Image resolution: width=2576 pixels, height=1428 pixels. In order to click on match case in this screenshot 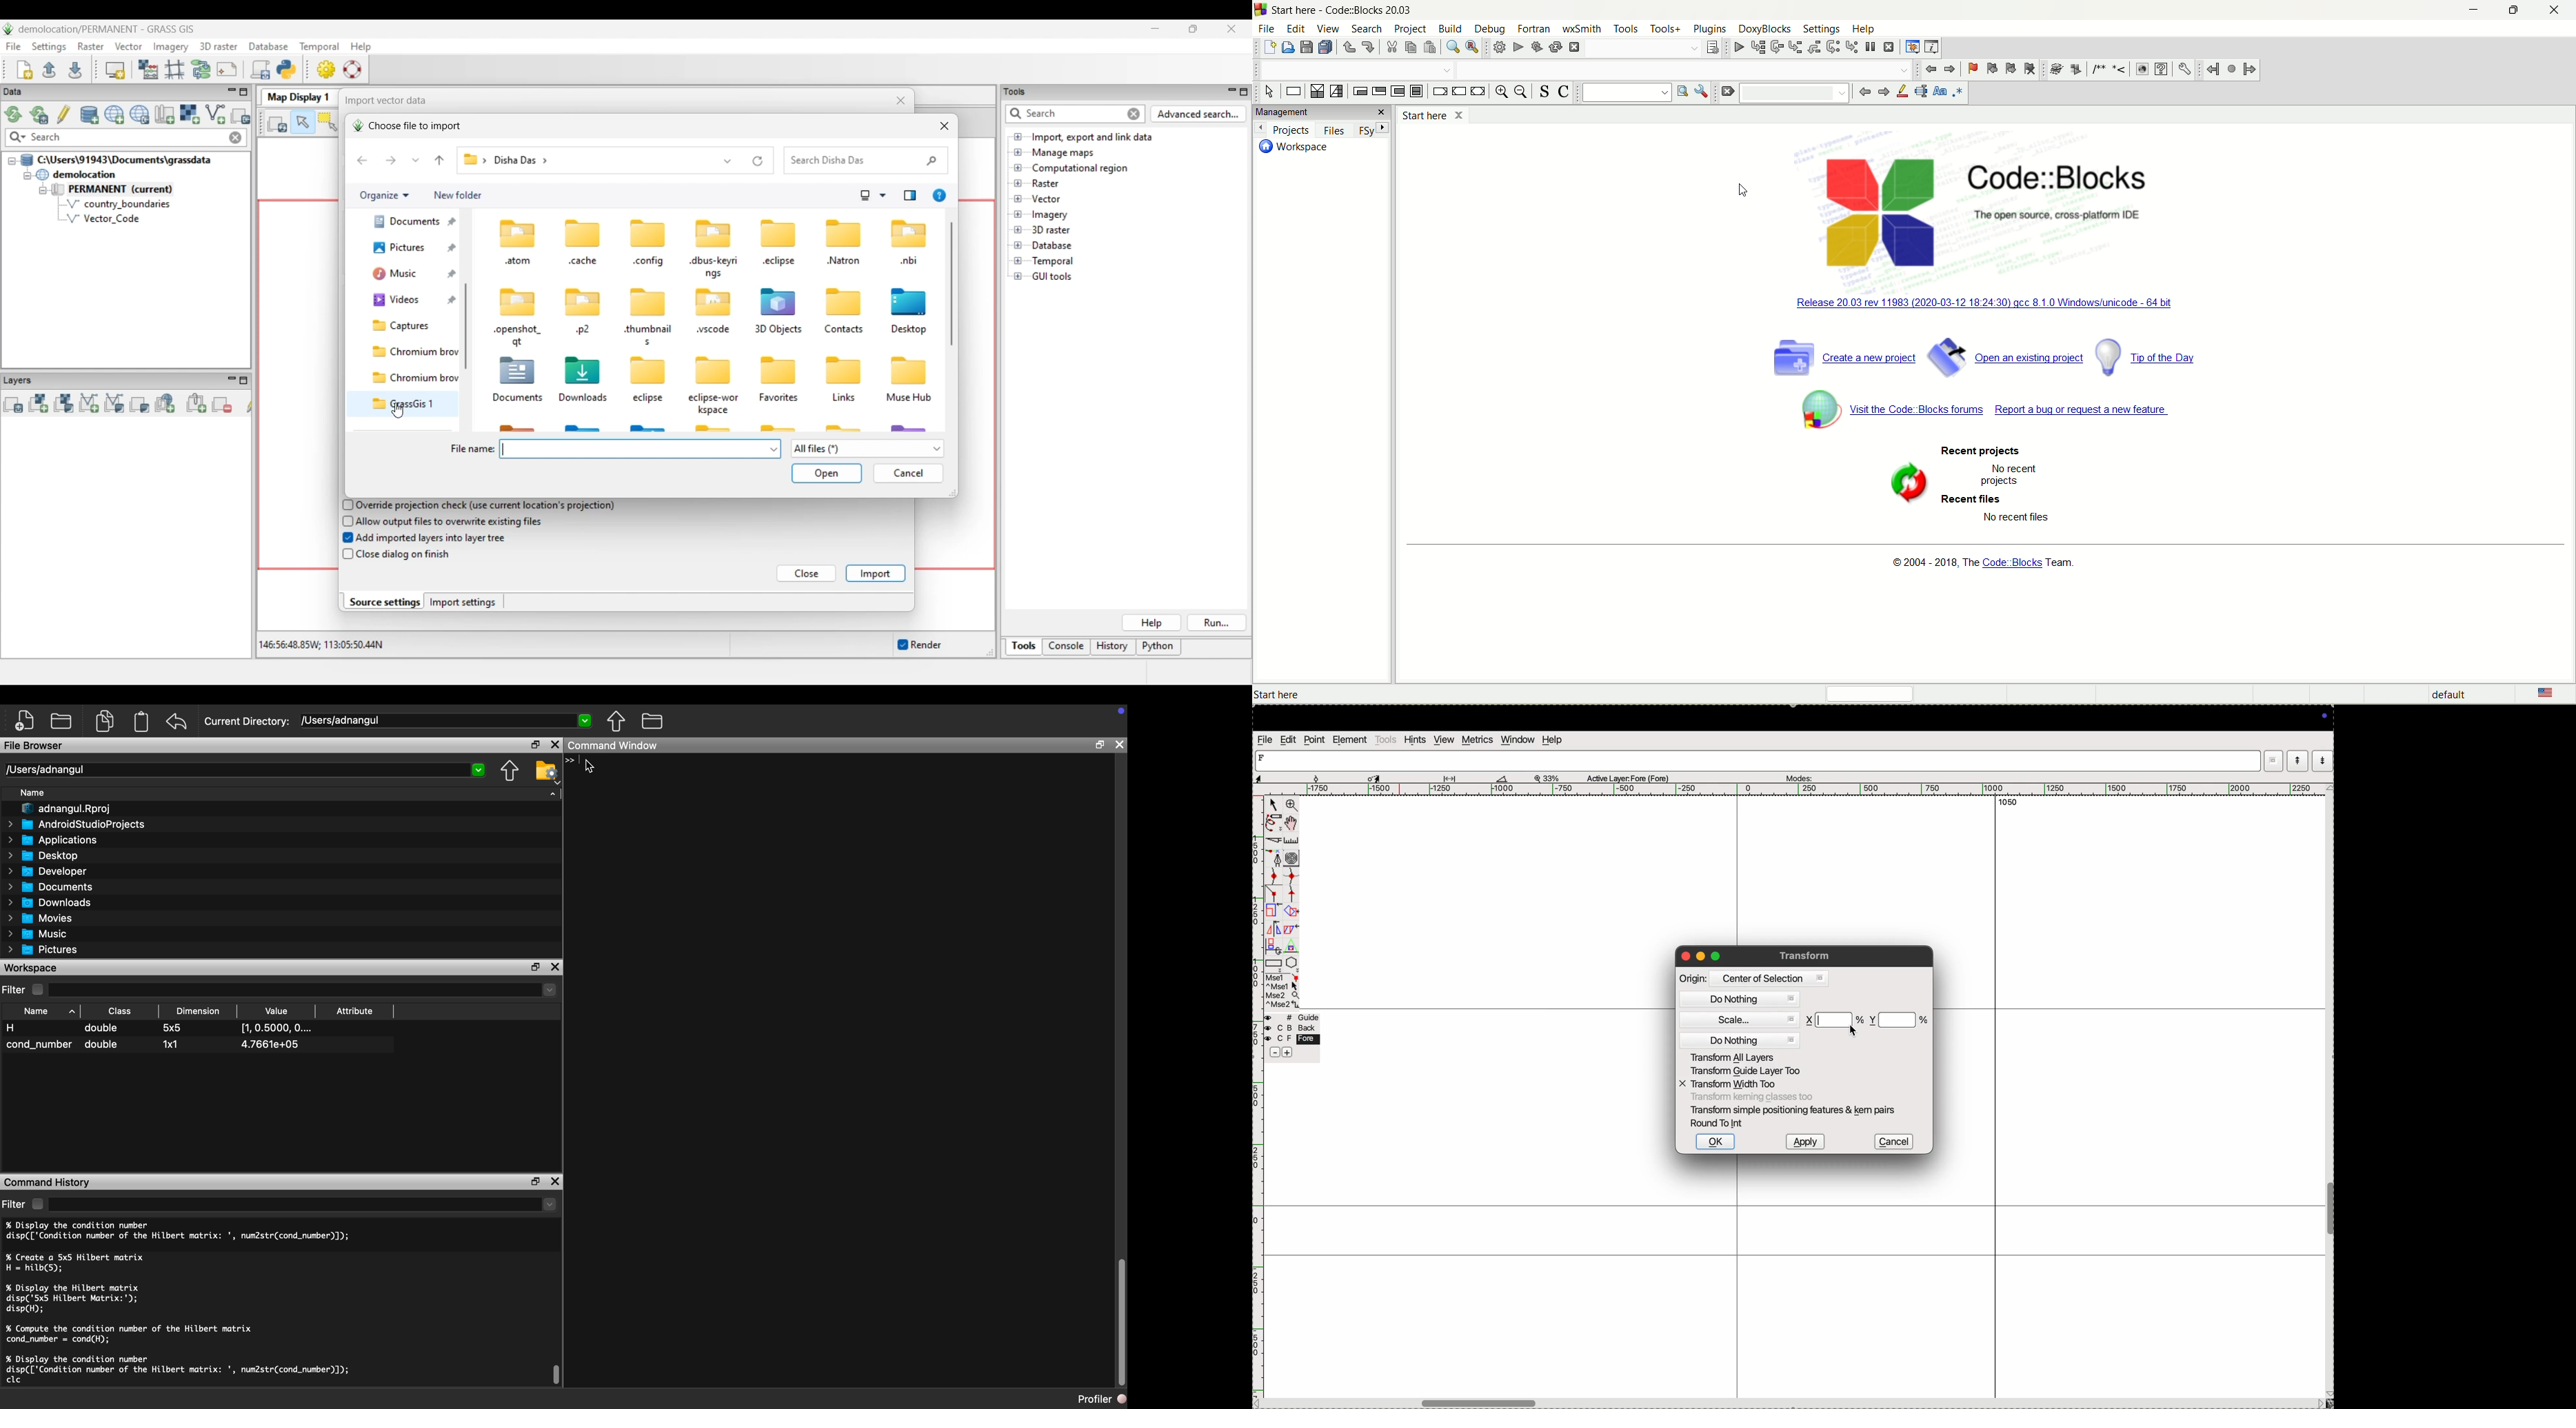, I will do `click(1940, 92)`.